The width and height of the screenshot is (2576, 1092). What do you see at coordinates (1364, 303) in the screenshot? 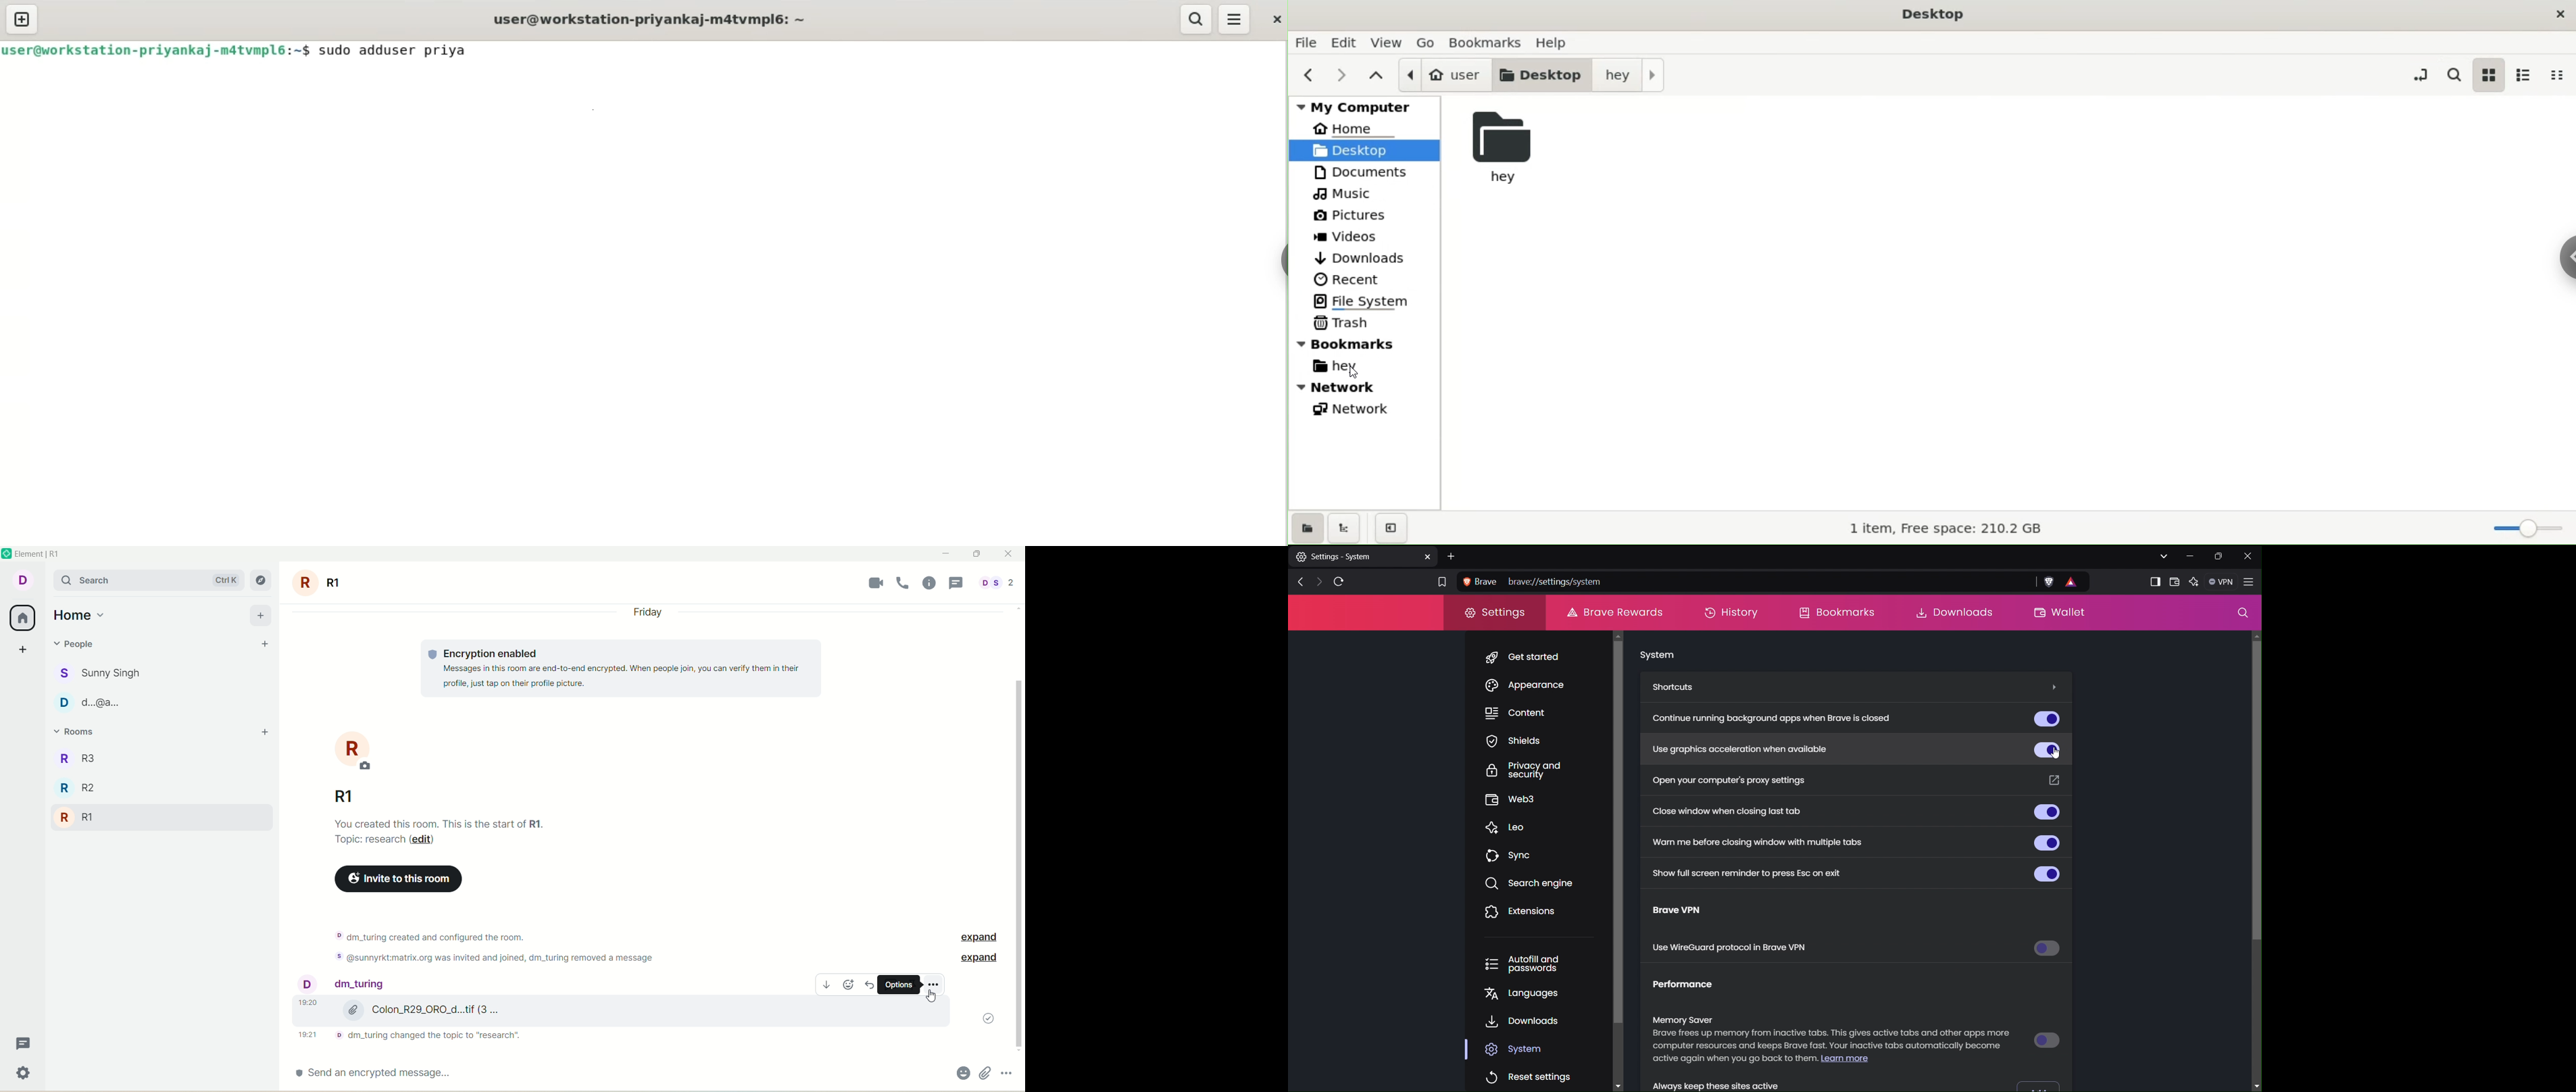
I see `file system` at bounding box center [1364, 303].